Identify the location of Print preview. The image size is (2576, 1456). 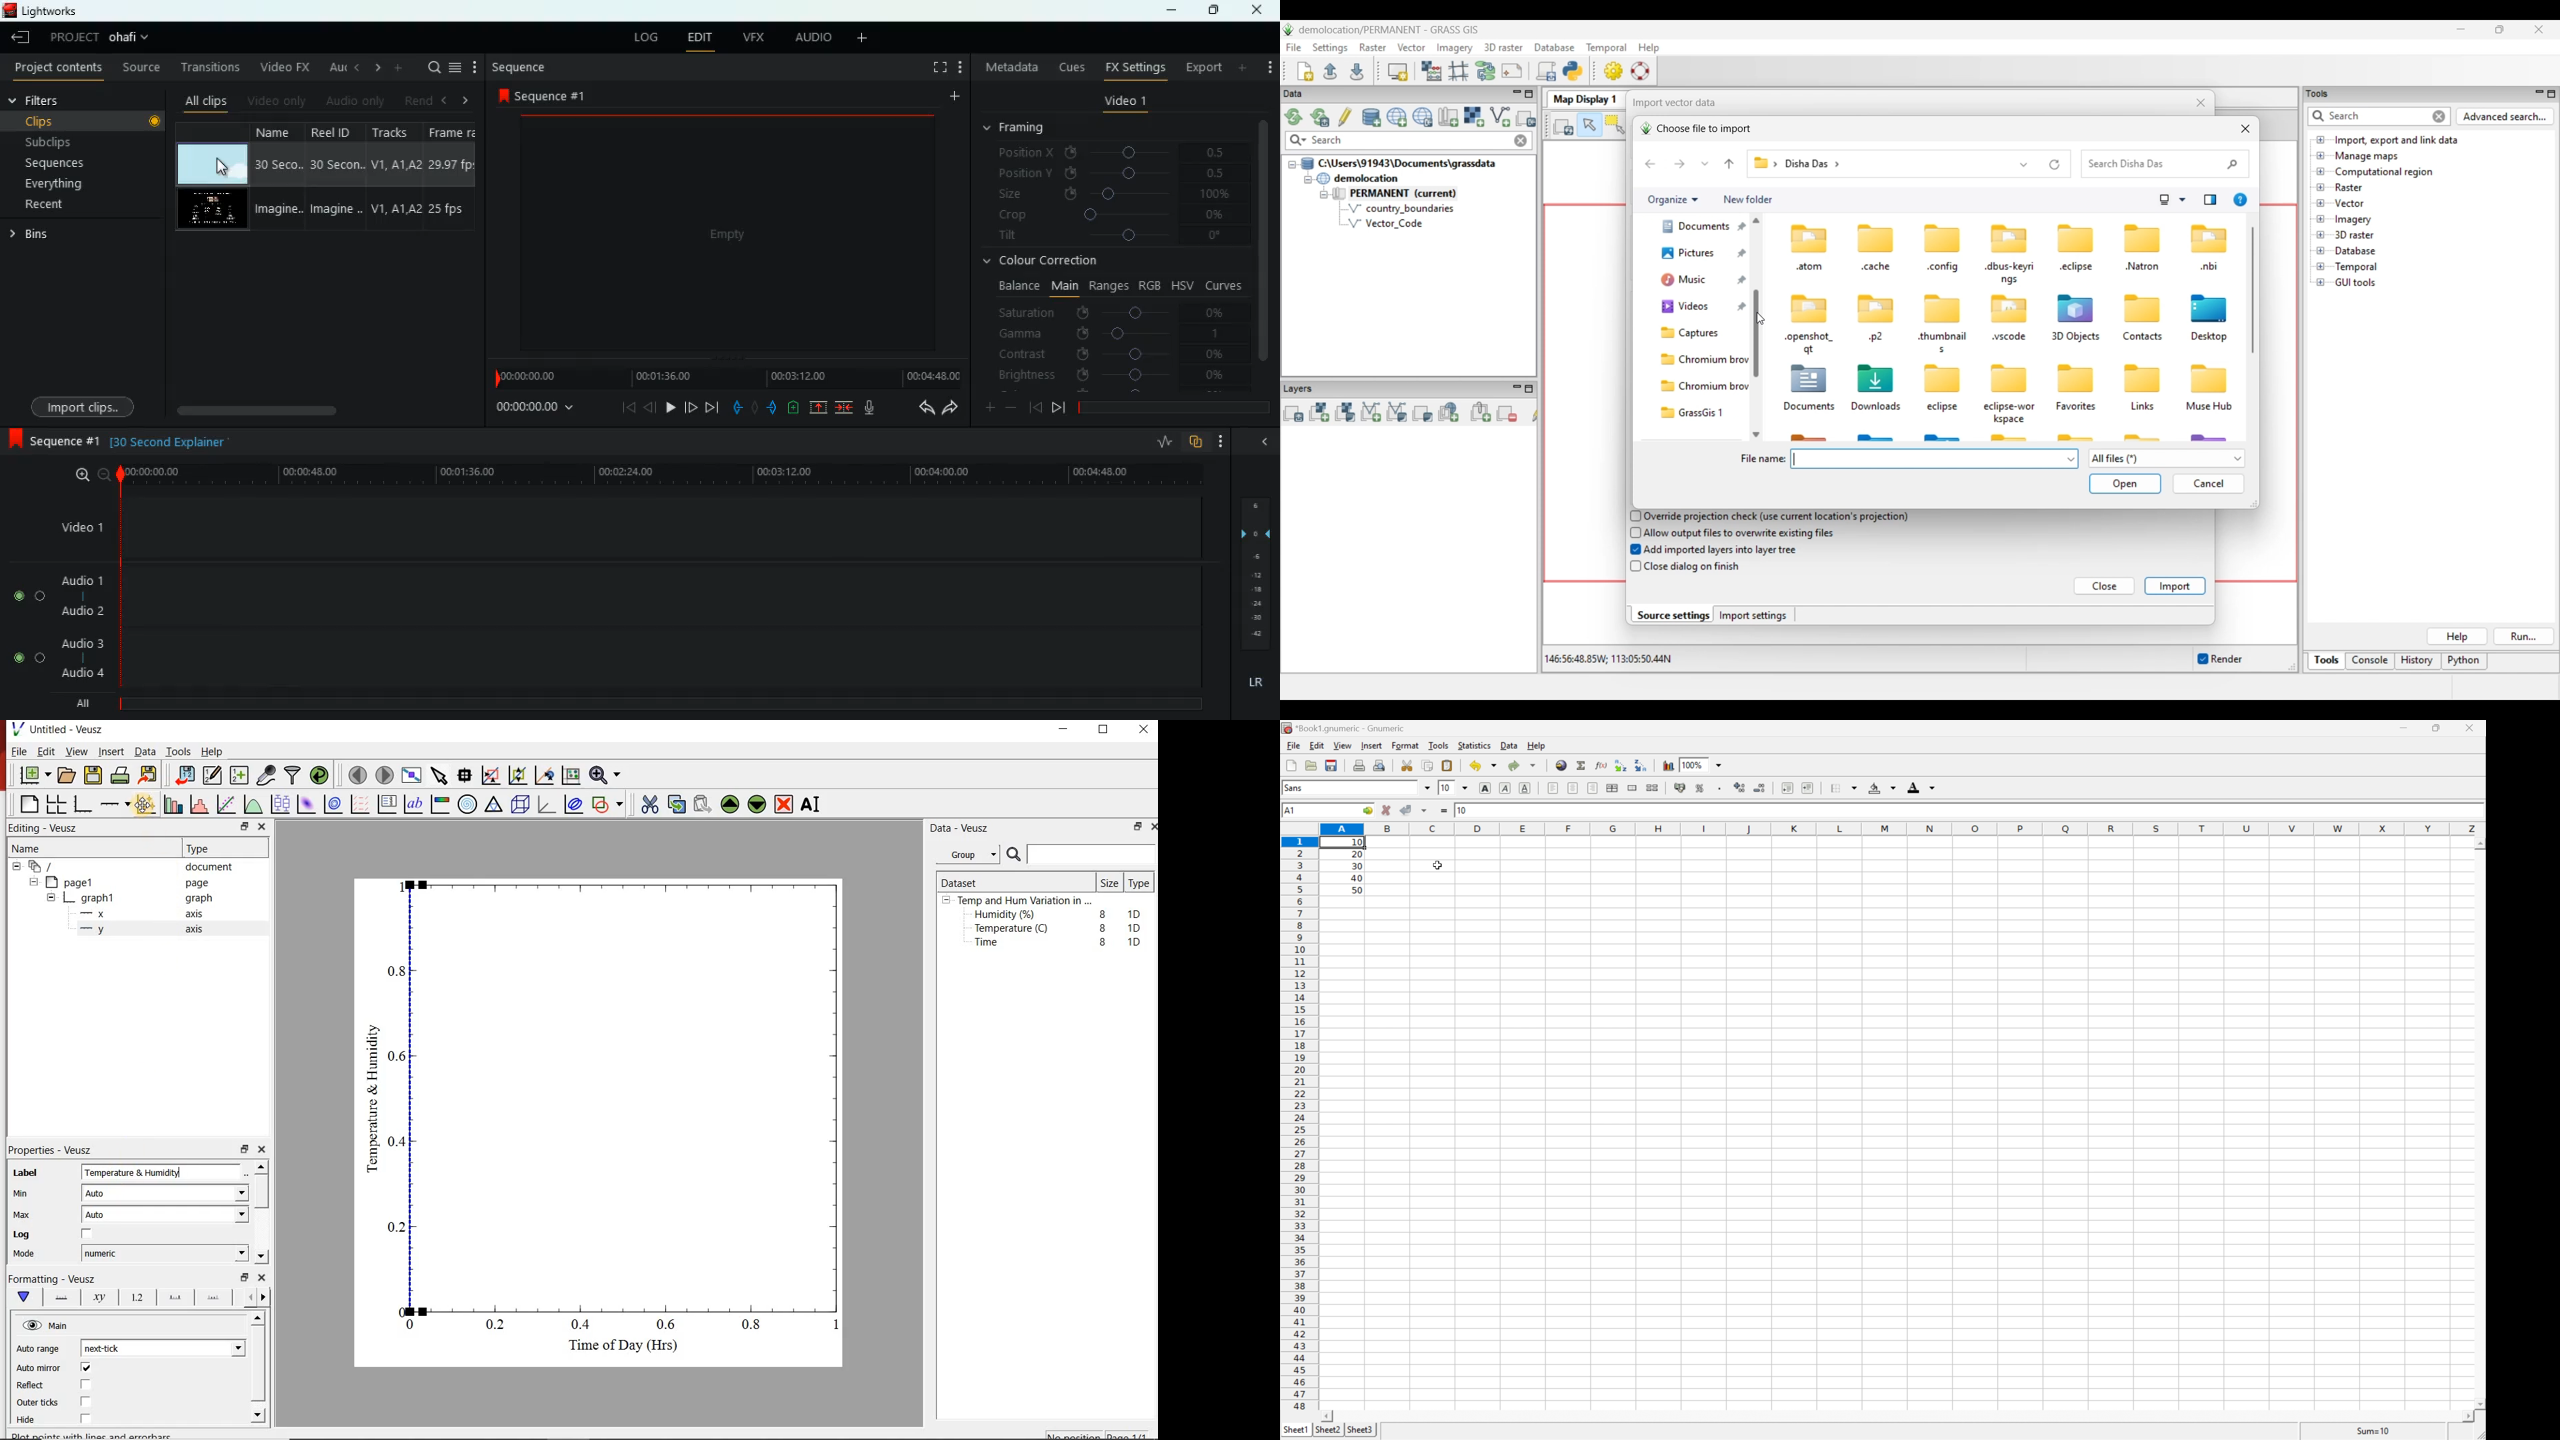
(1382, 765).